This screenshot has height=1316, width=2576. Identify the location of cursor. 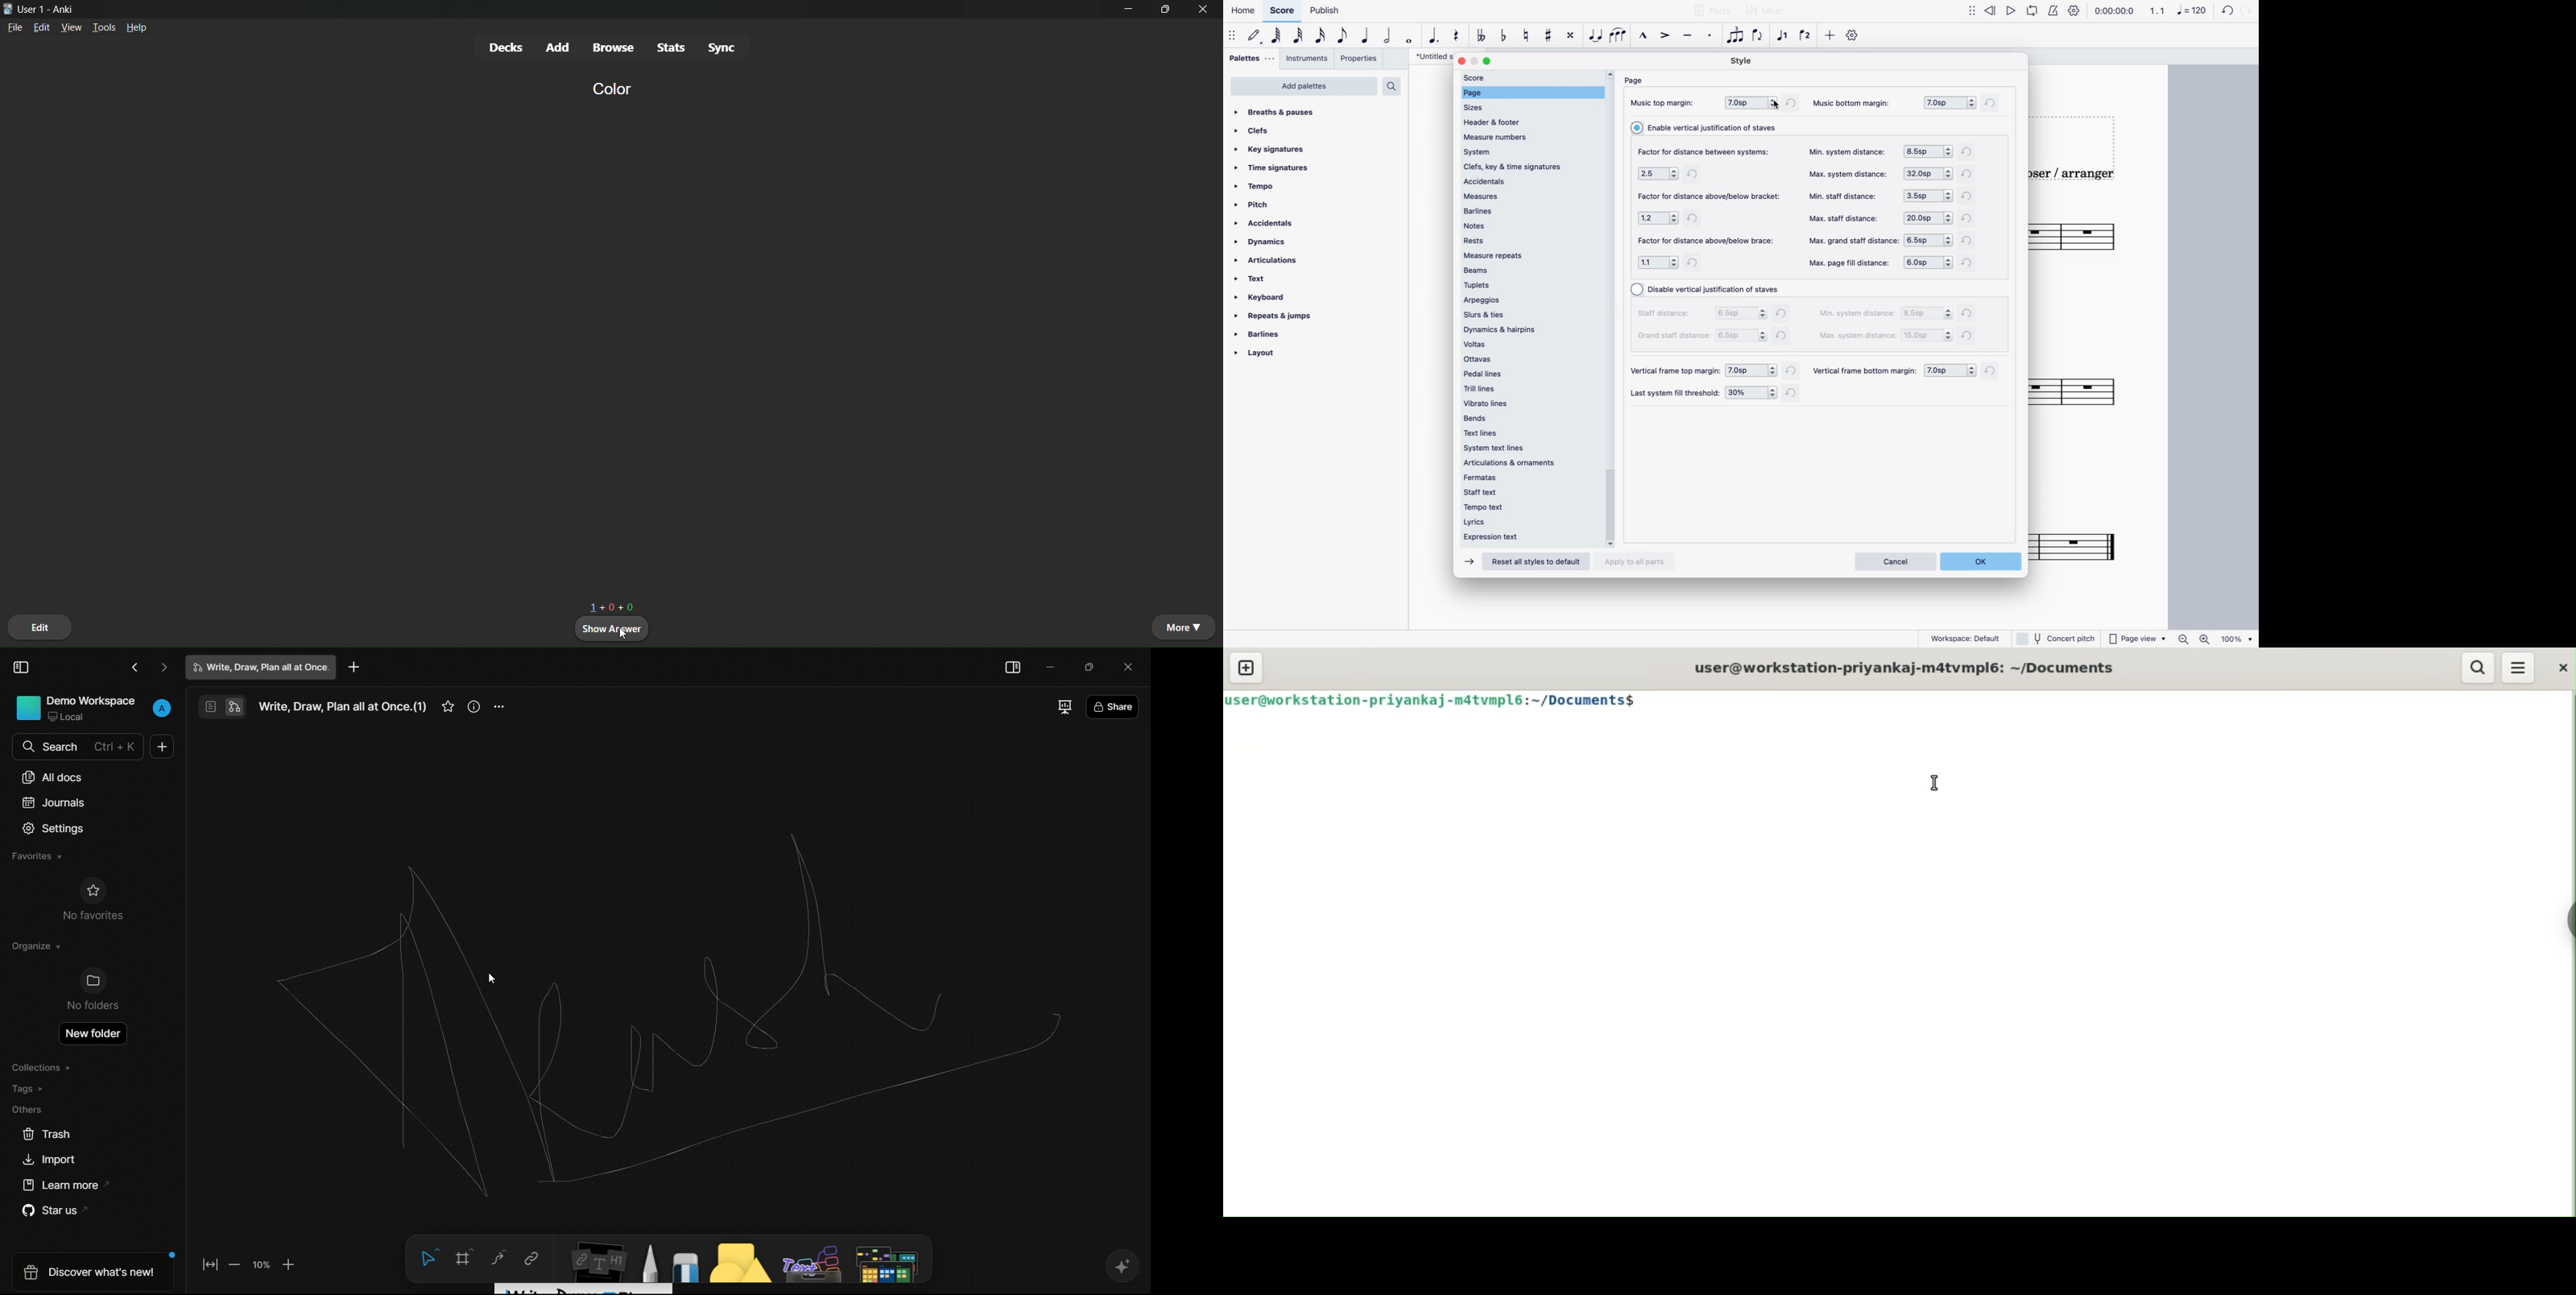
(613, 632).